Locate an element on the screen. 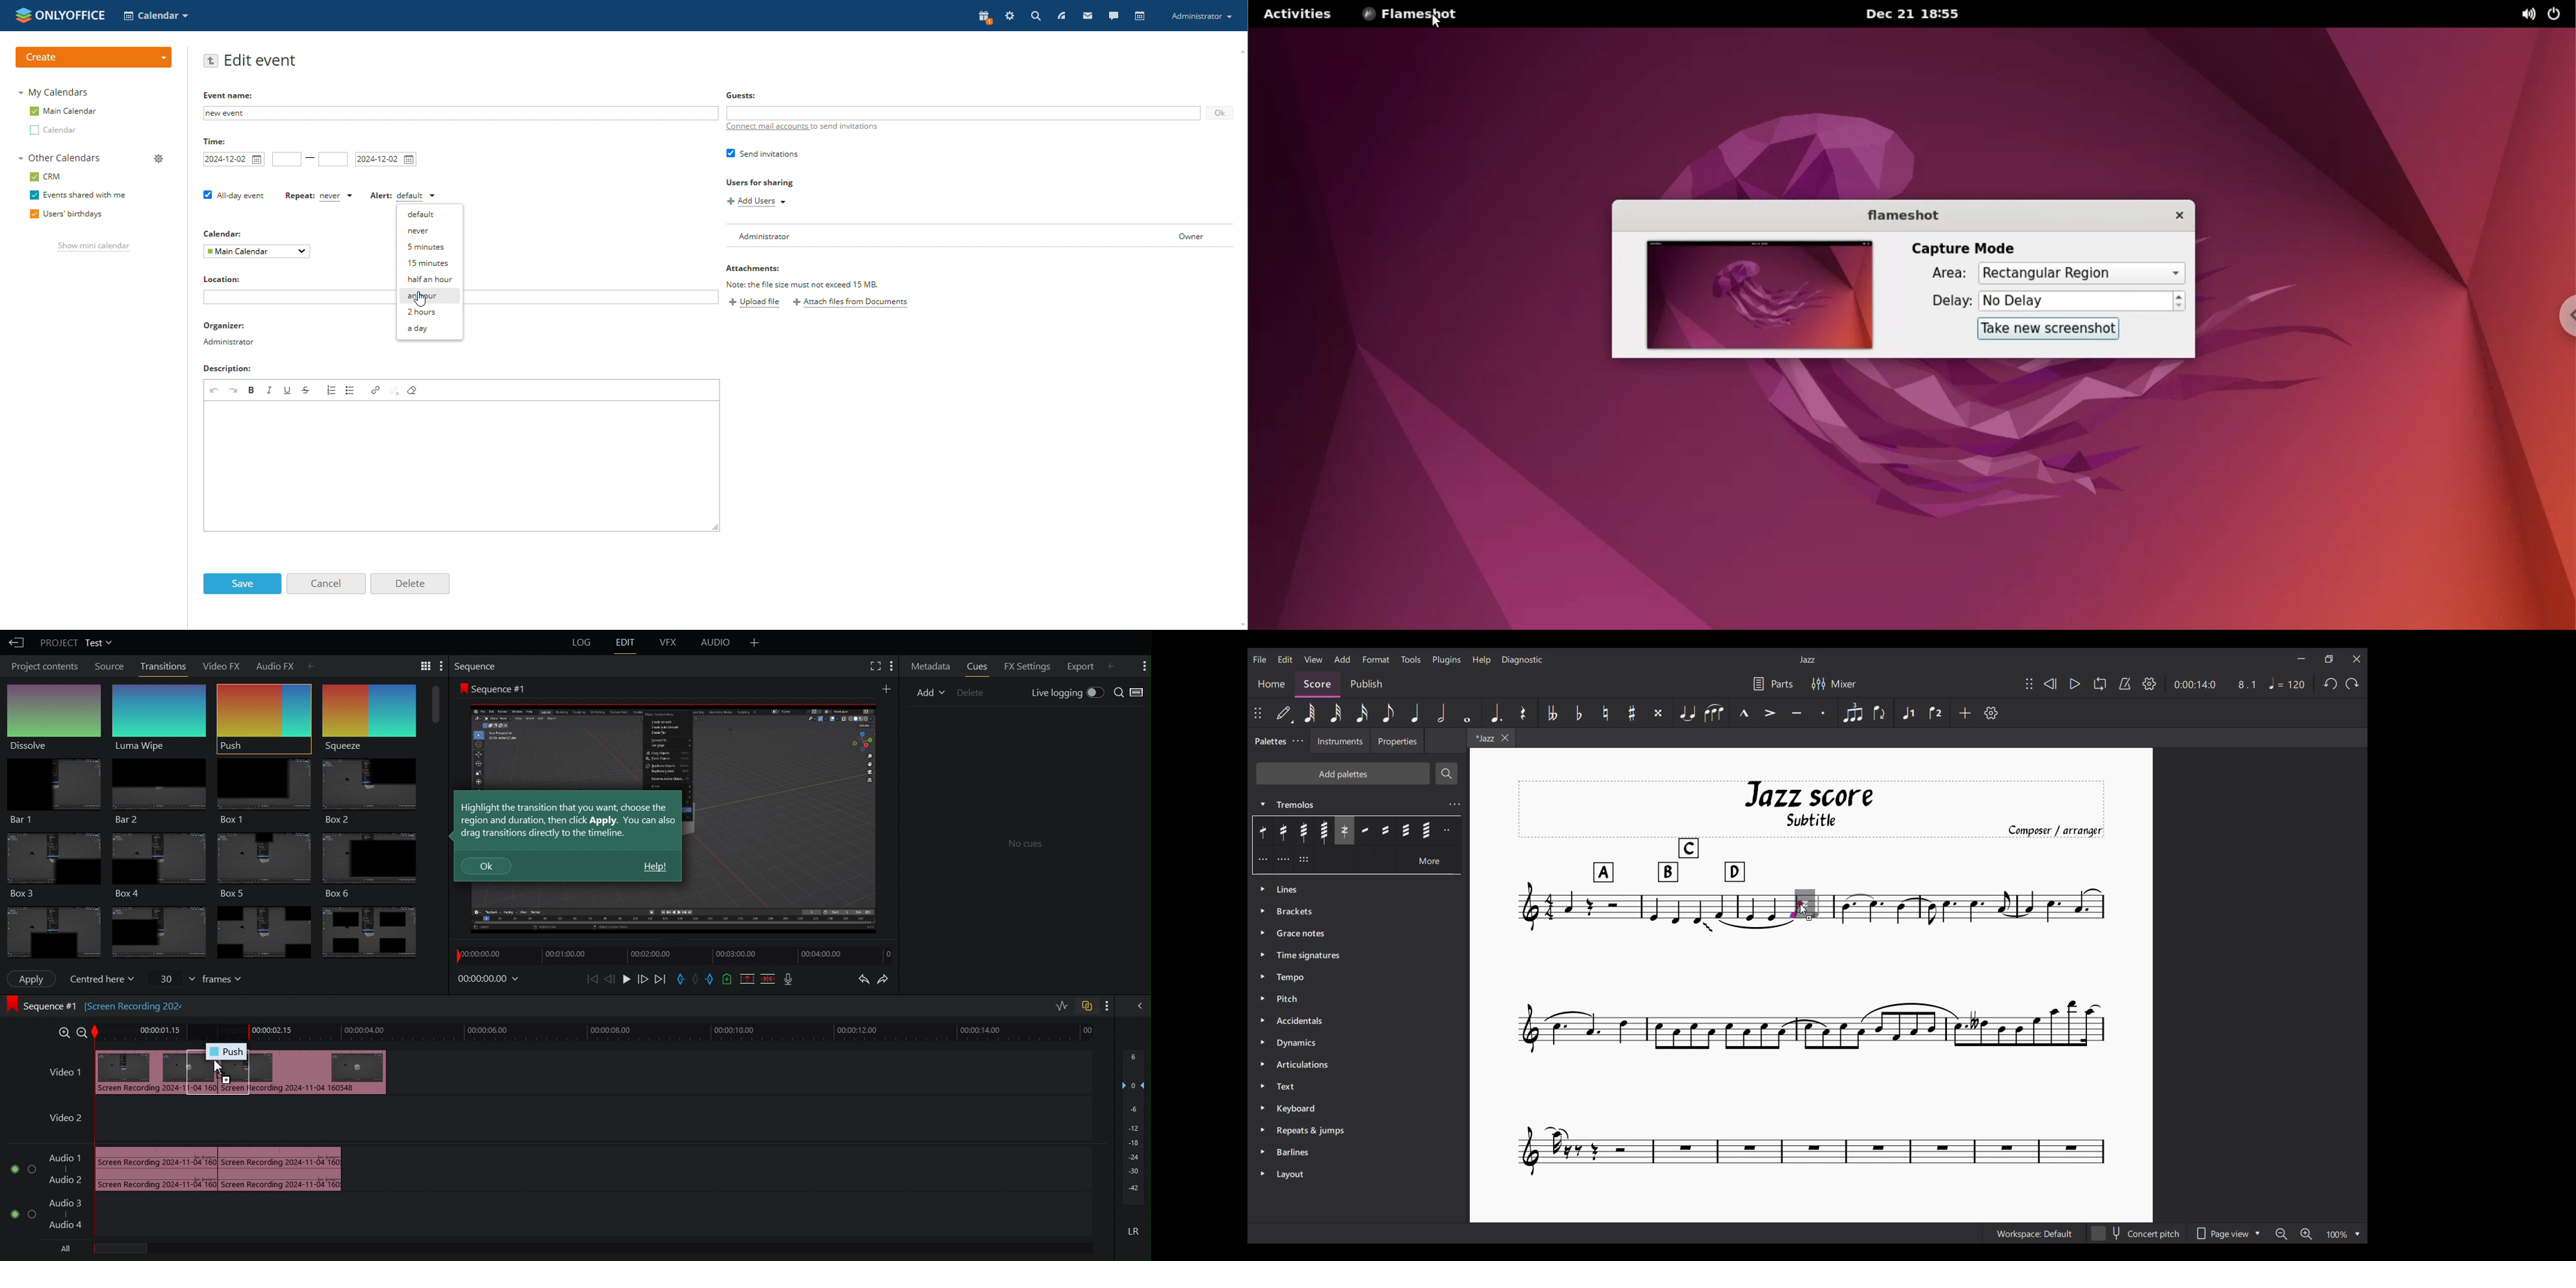 This screenshot has height=1288, width=2576. Fullscreen is located at coordinates (873, 665).